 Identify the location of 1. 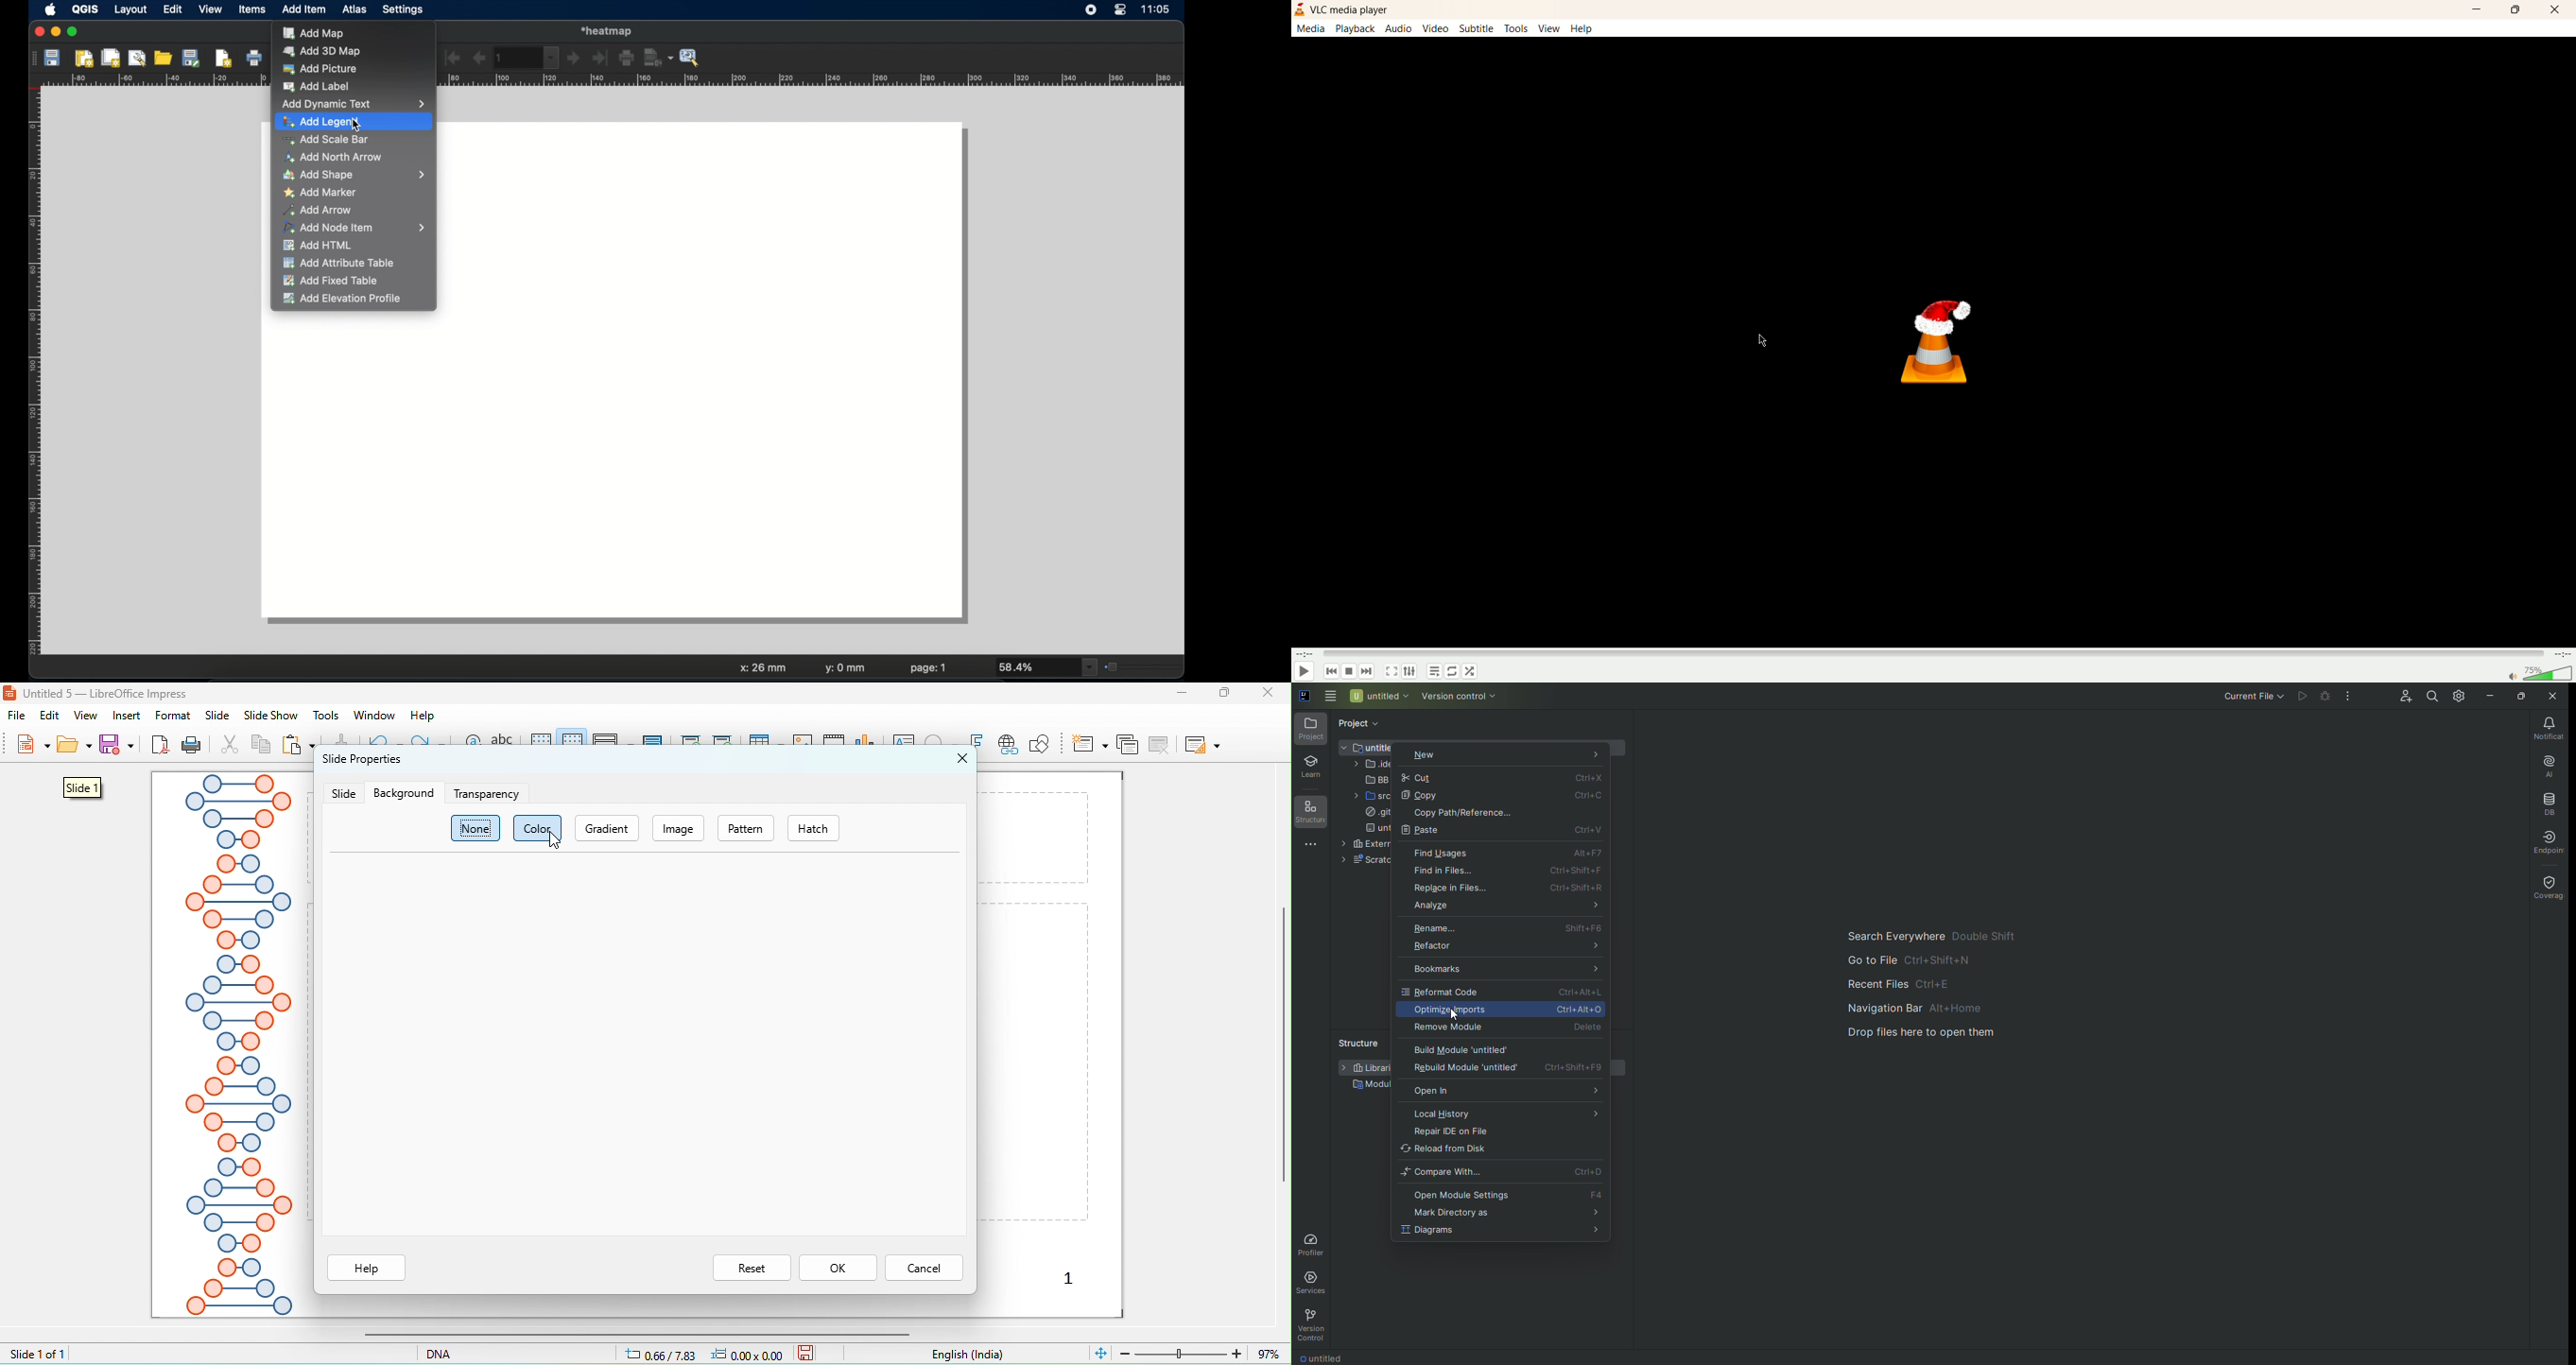
(1068, 1281).